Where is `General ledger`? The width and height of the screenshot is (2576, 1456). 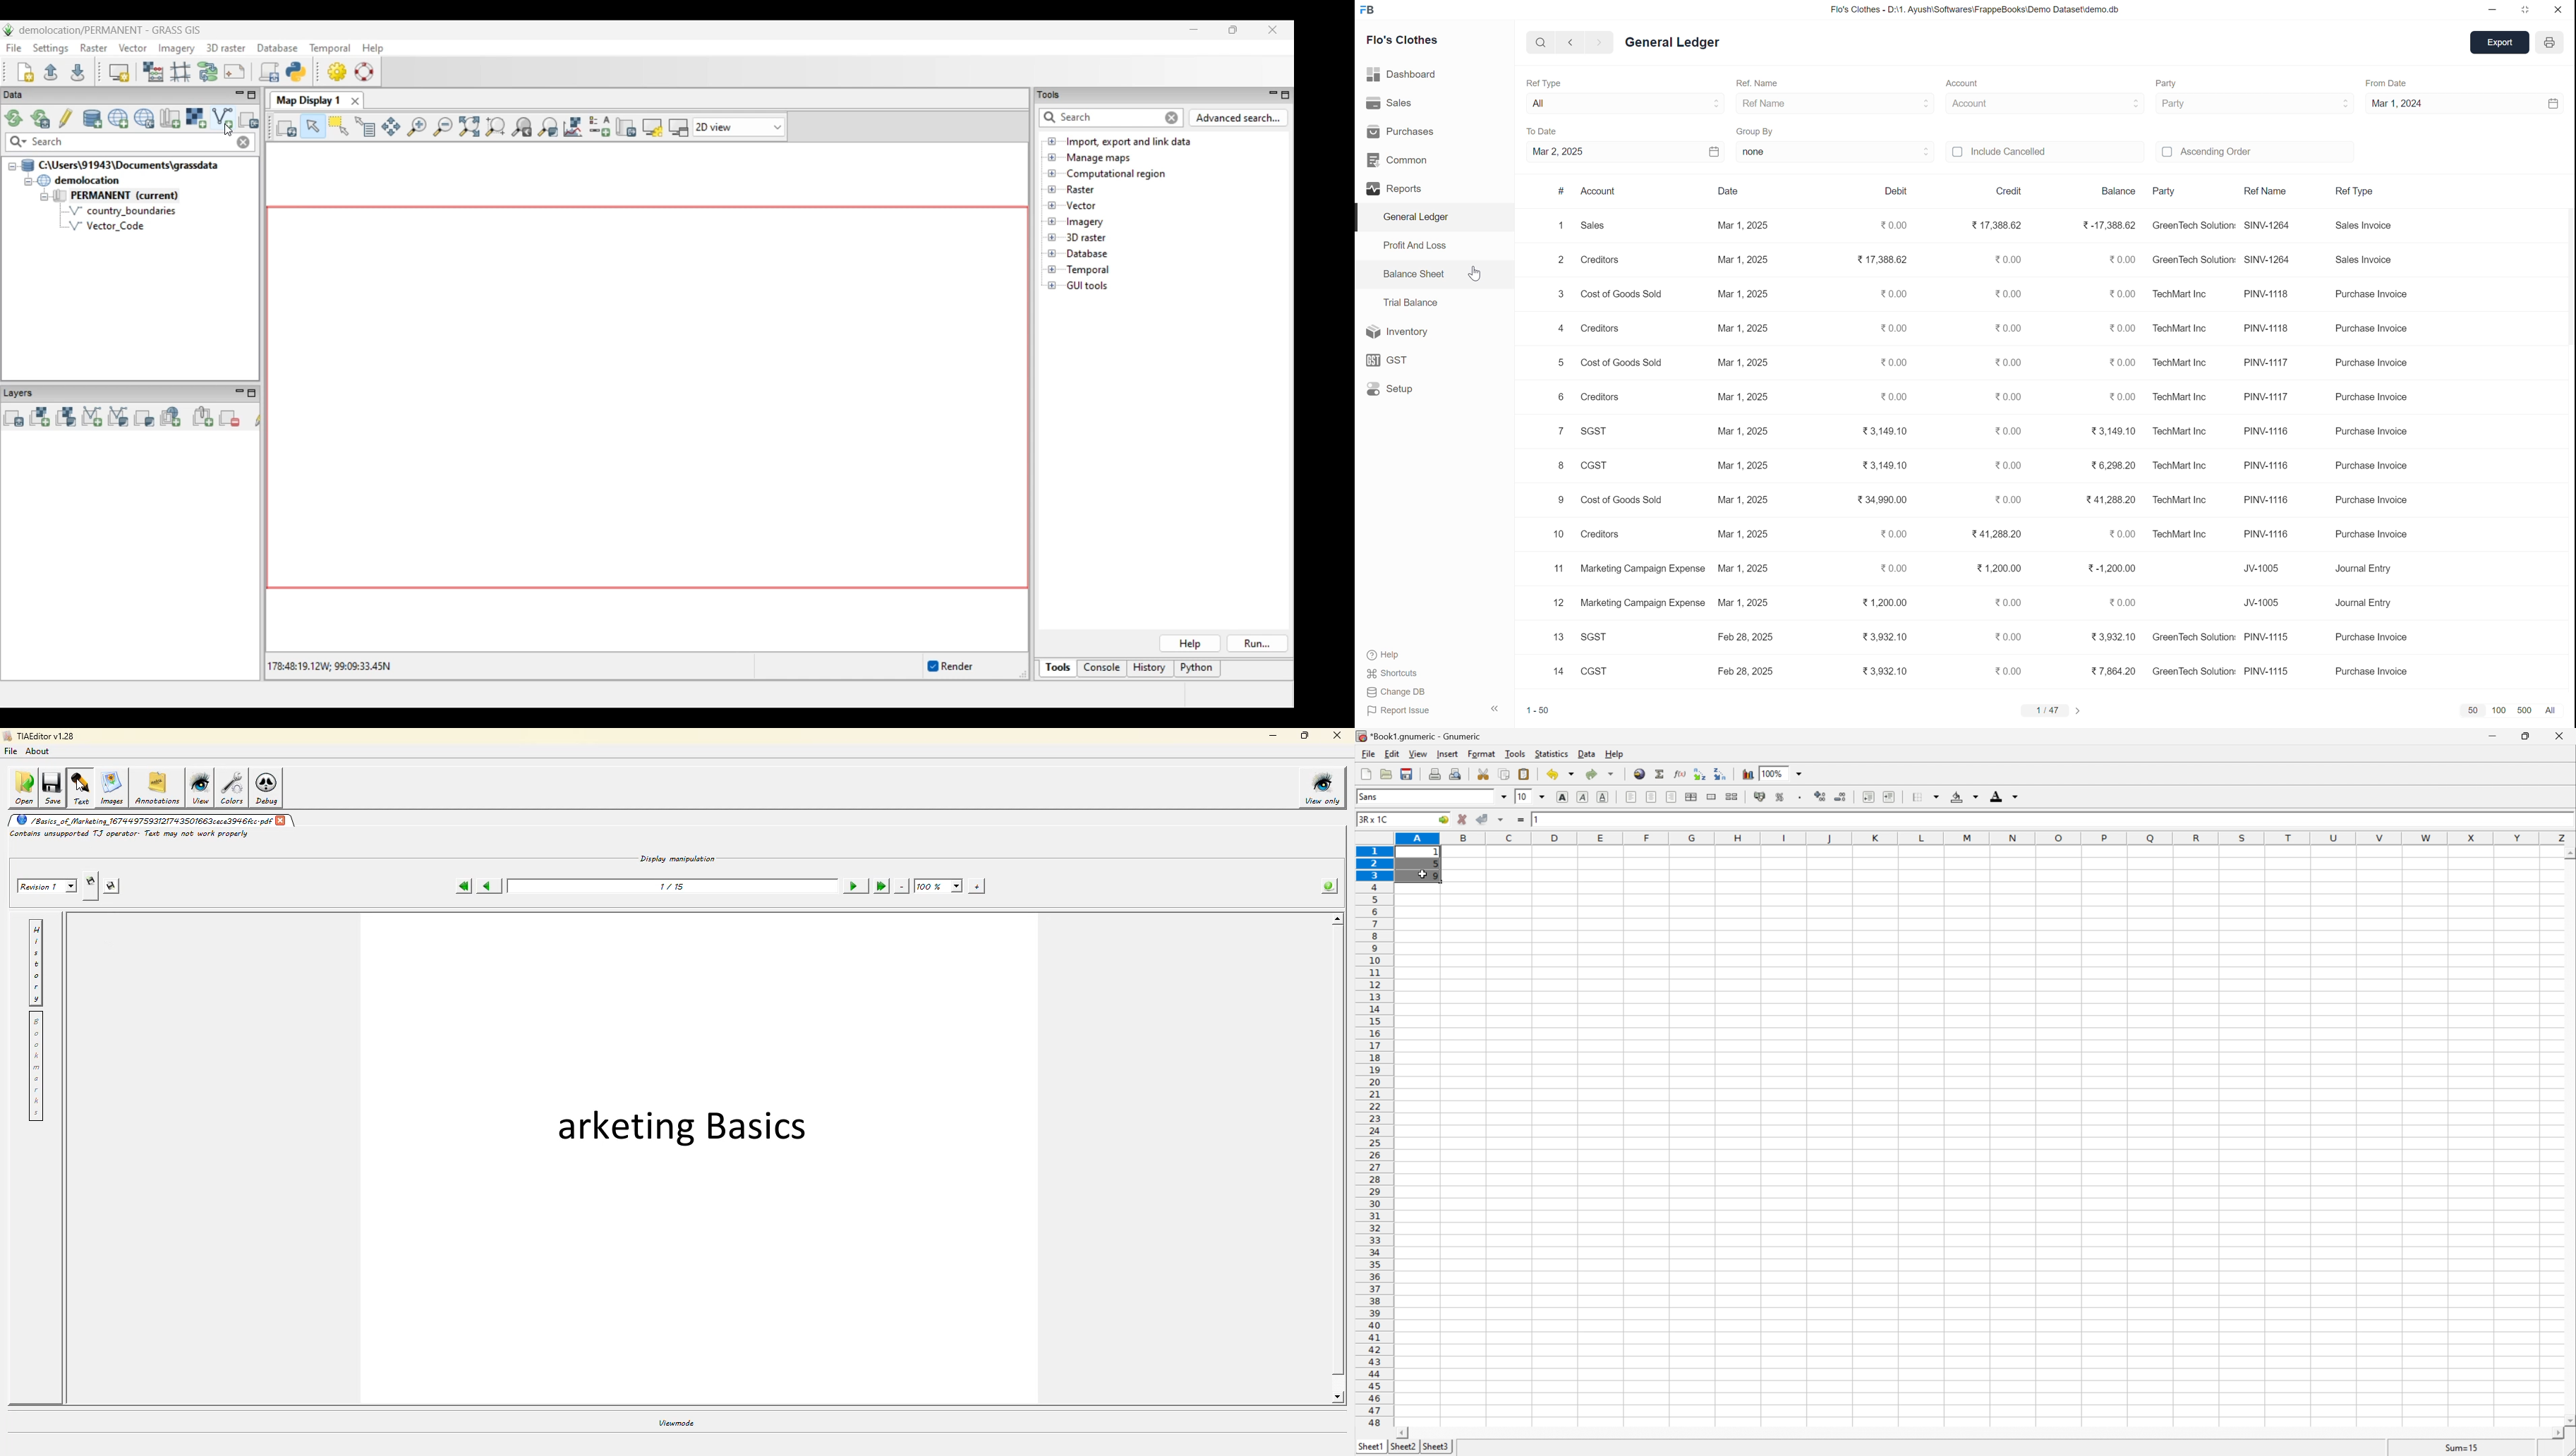
General ledger is located at coordinates (1669, 40).